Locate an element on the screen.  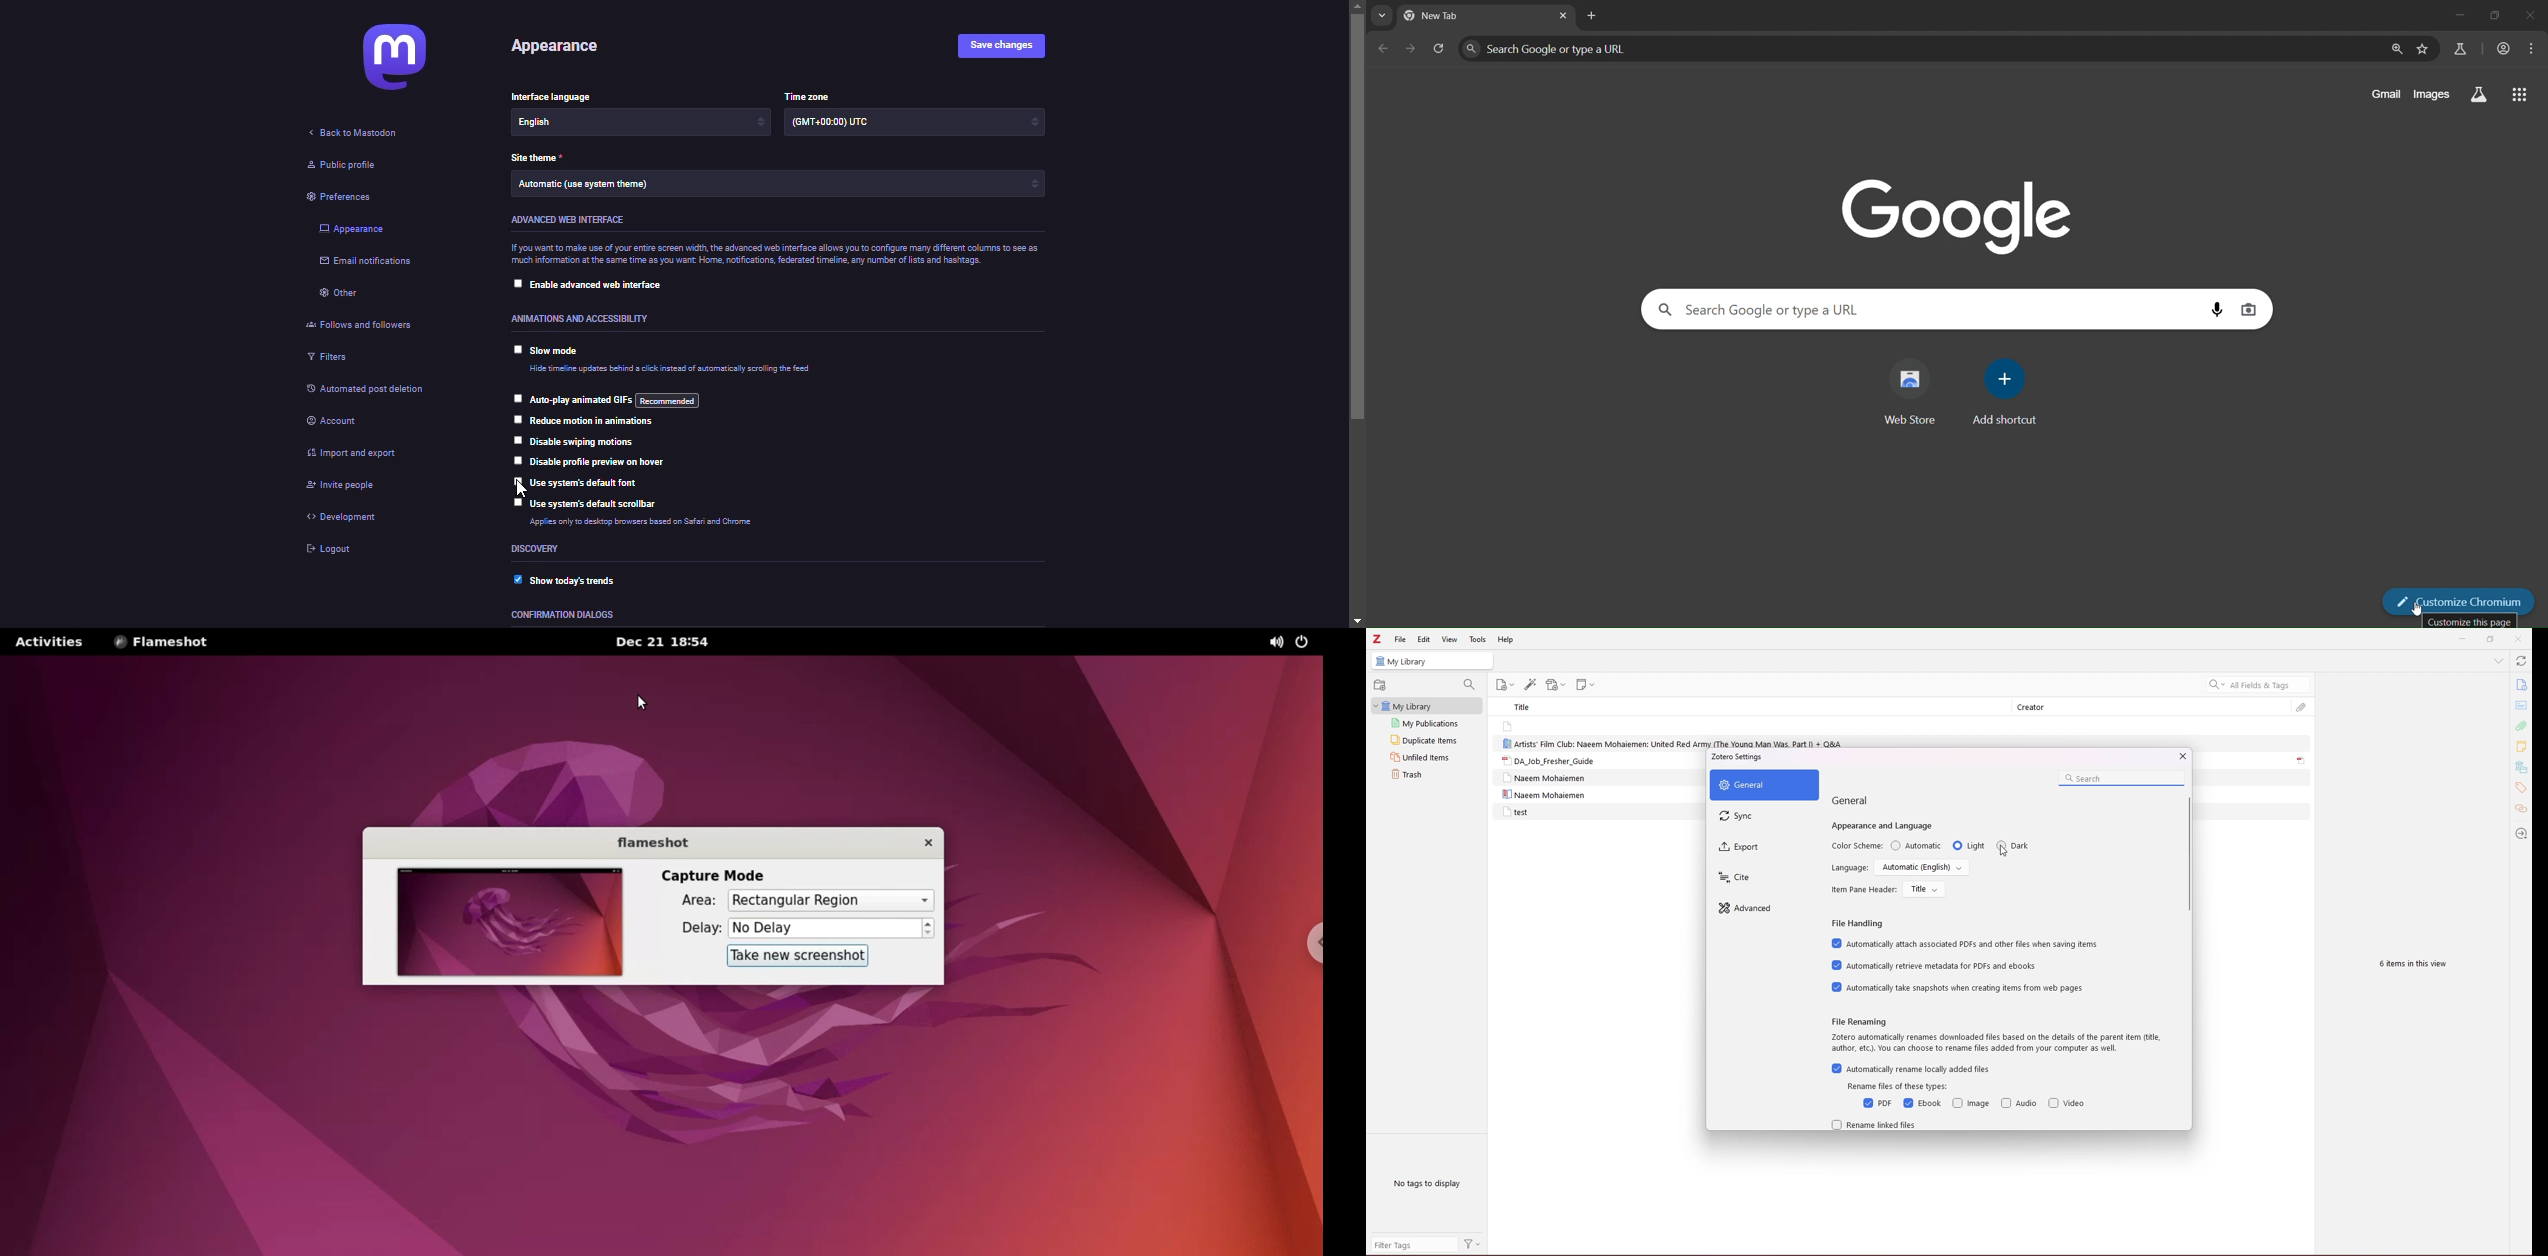
import & export is located at coordinates (352, 454).